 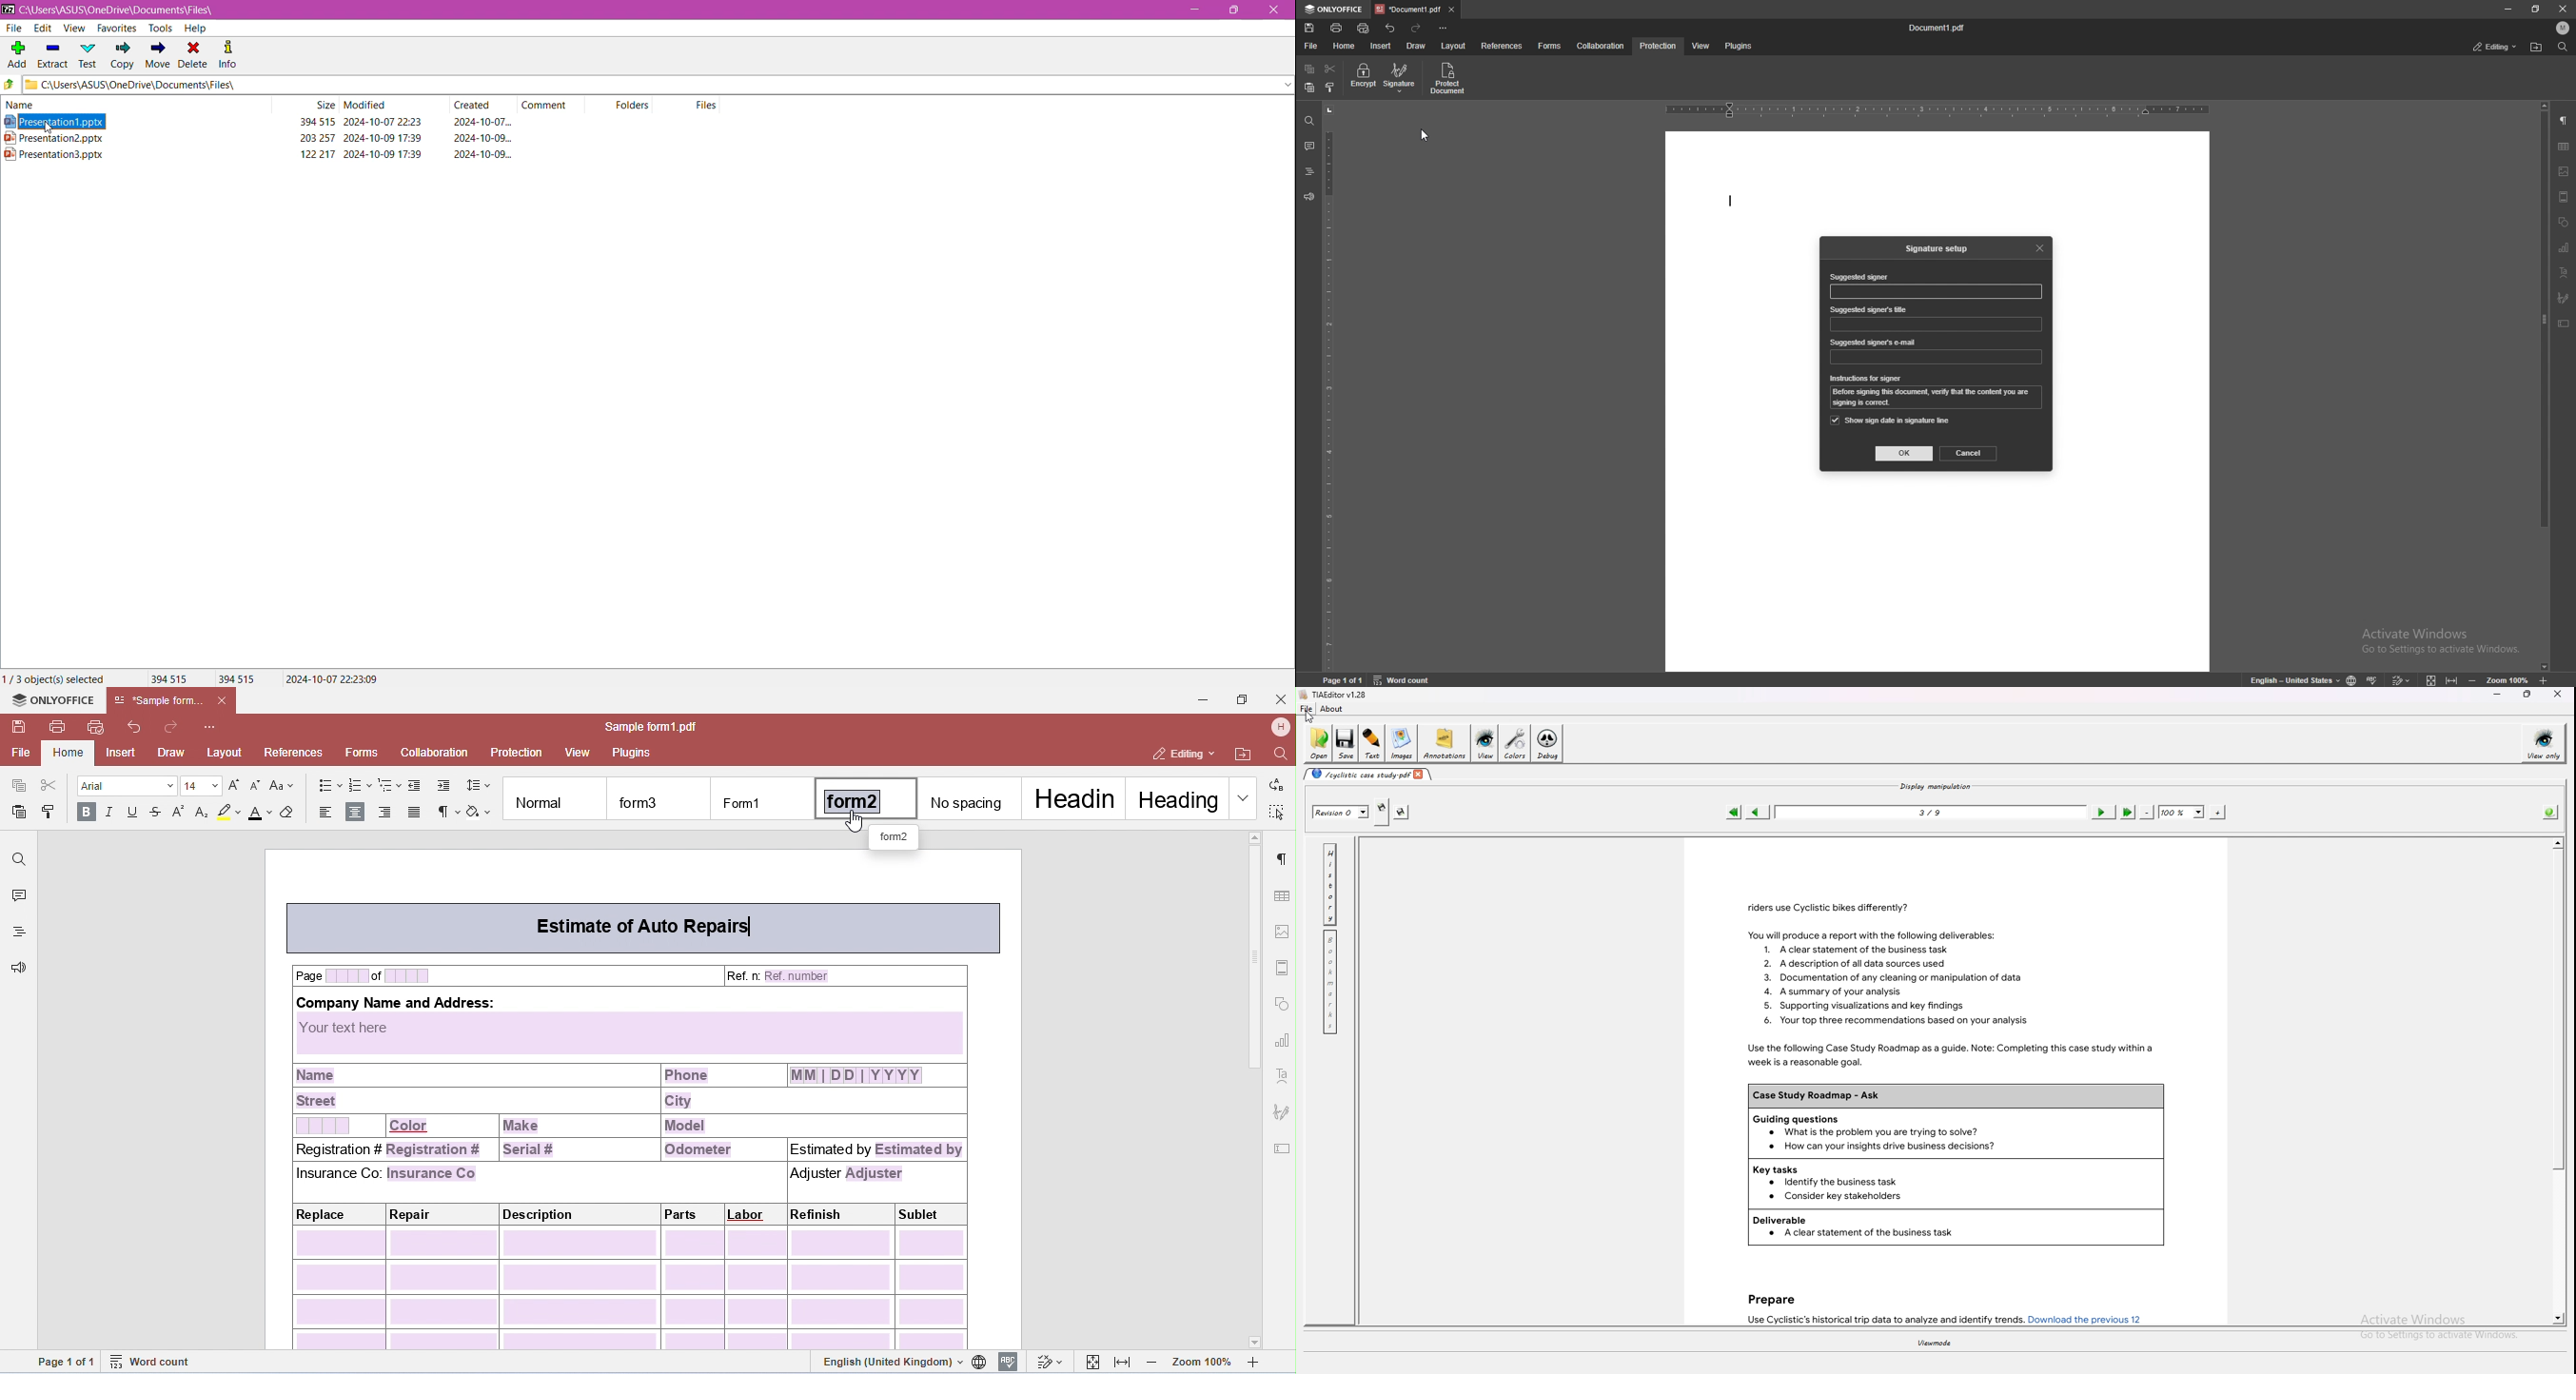 I want to click on tab, so click(x=1407, y=9).